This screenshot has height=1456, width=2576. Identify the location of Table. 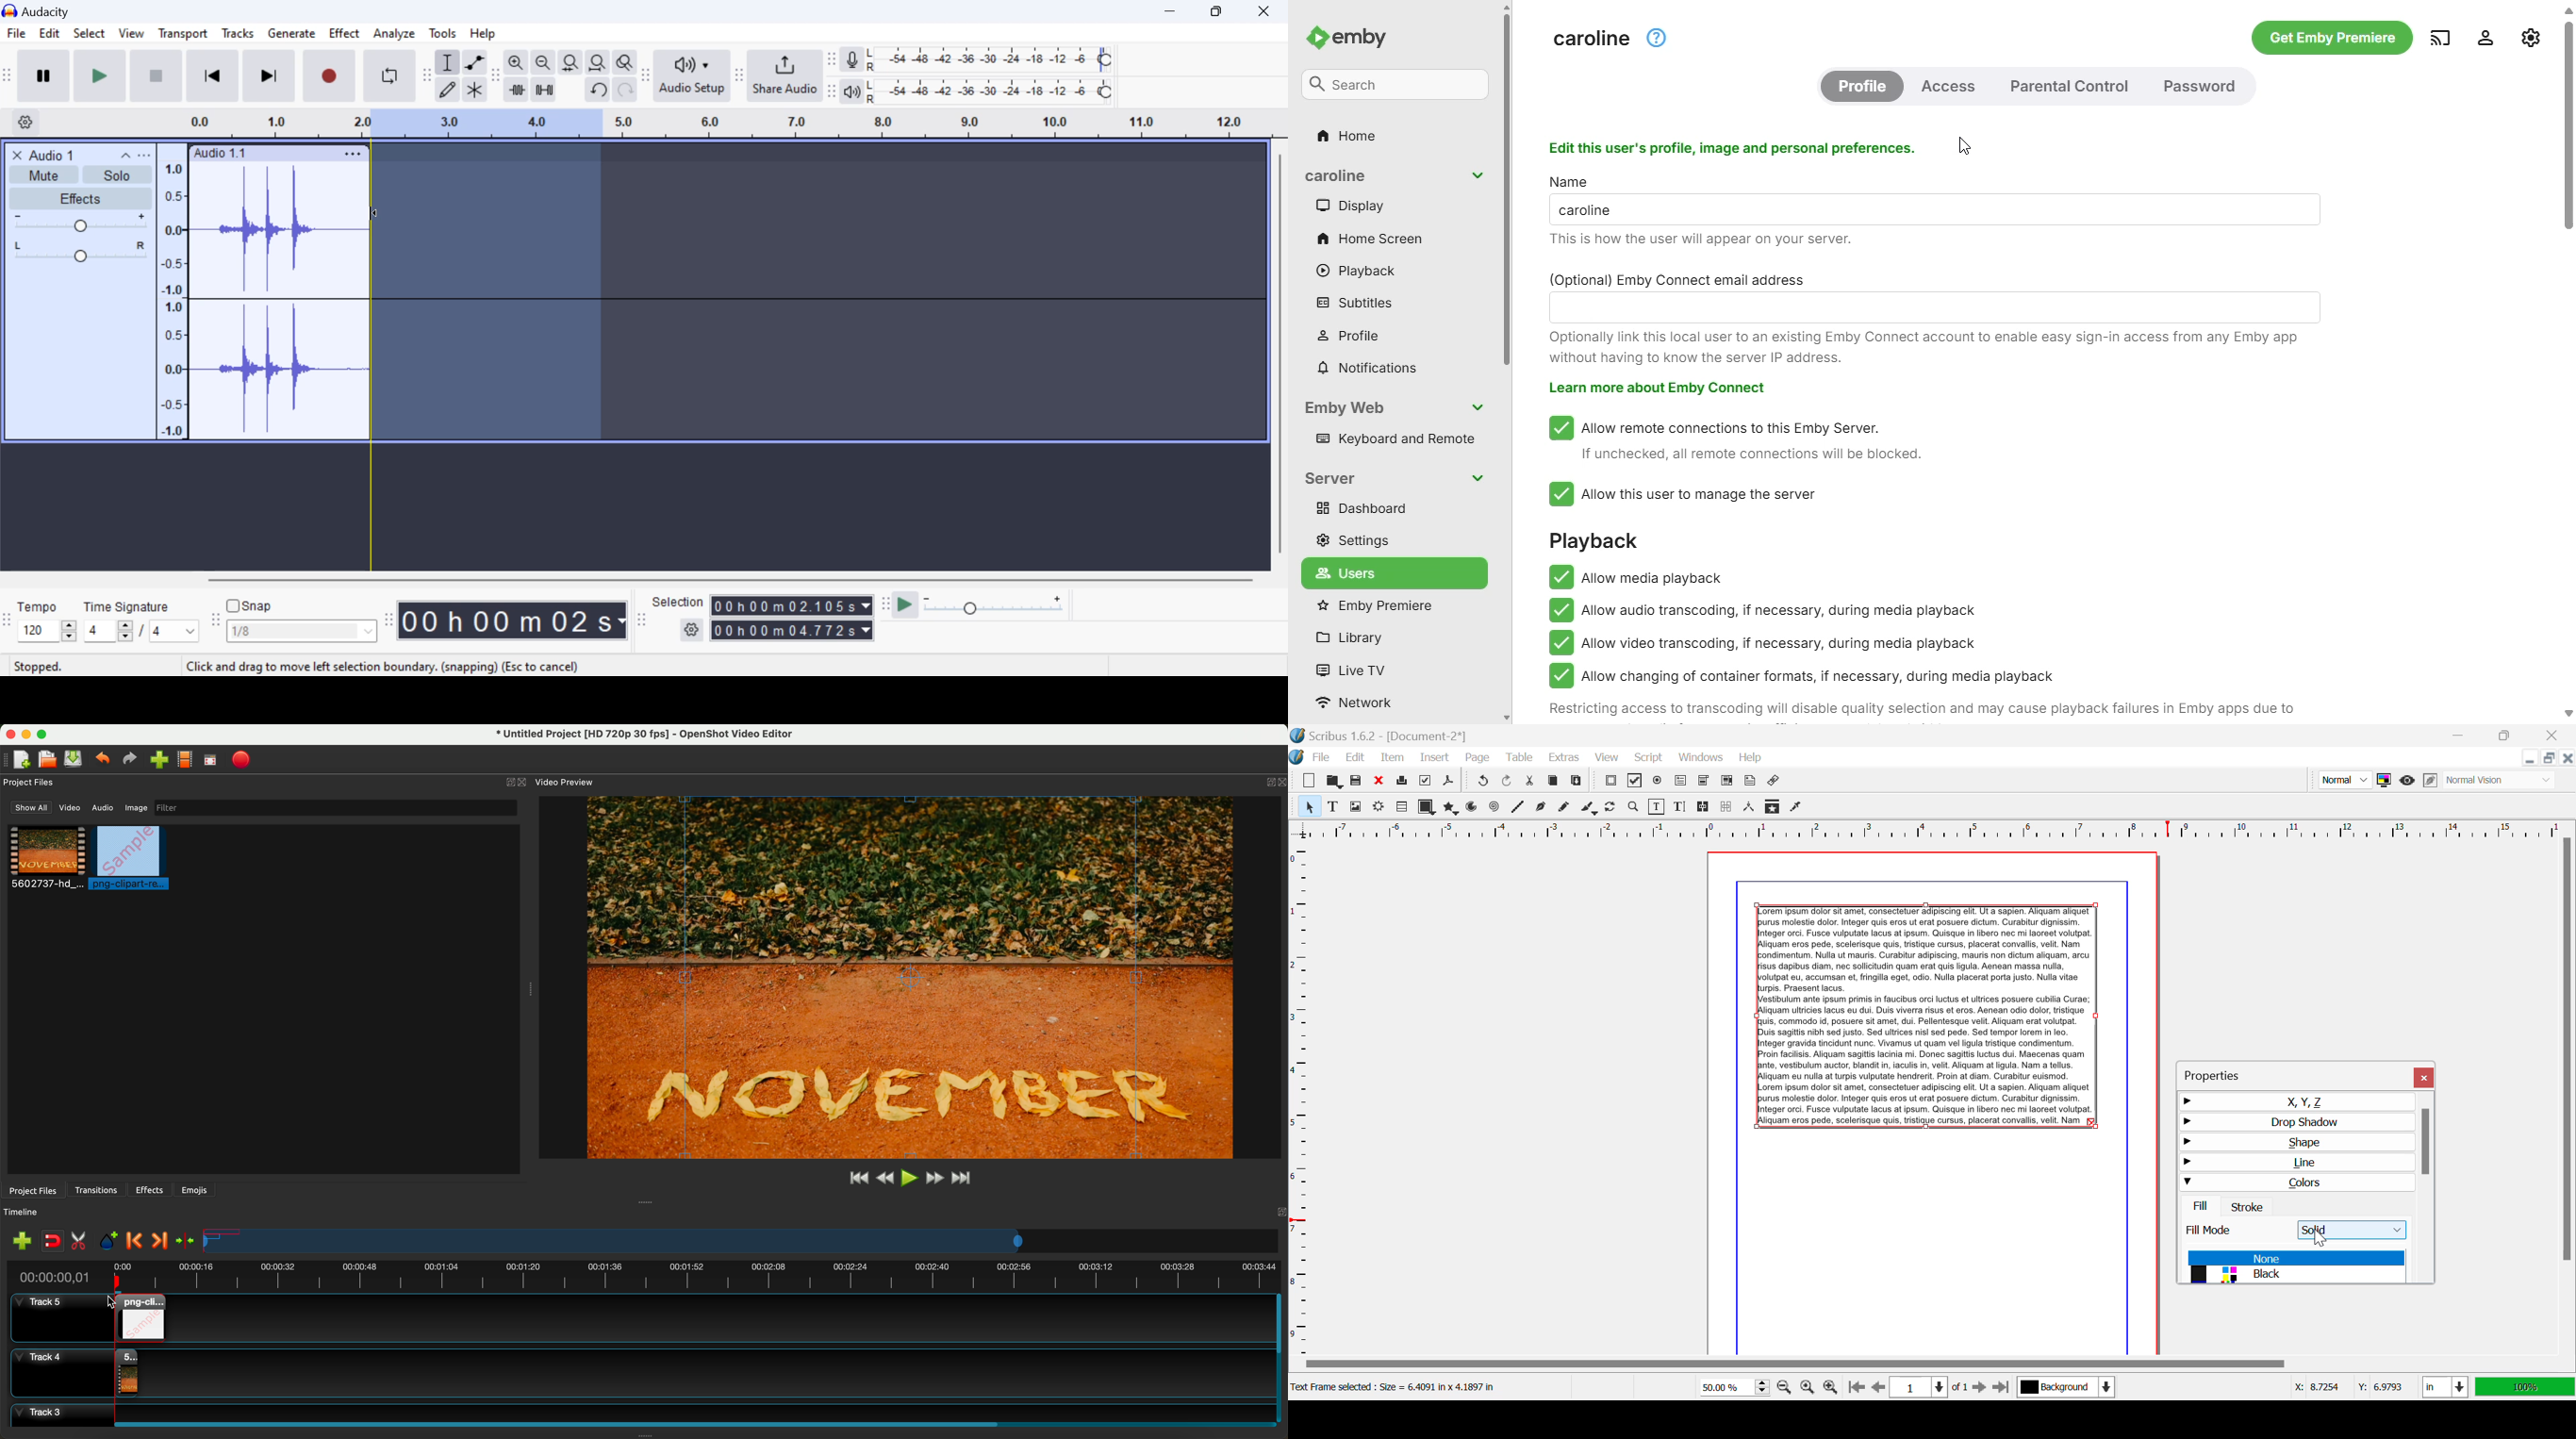
(1521, 758).